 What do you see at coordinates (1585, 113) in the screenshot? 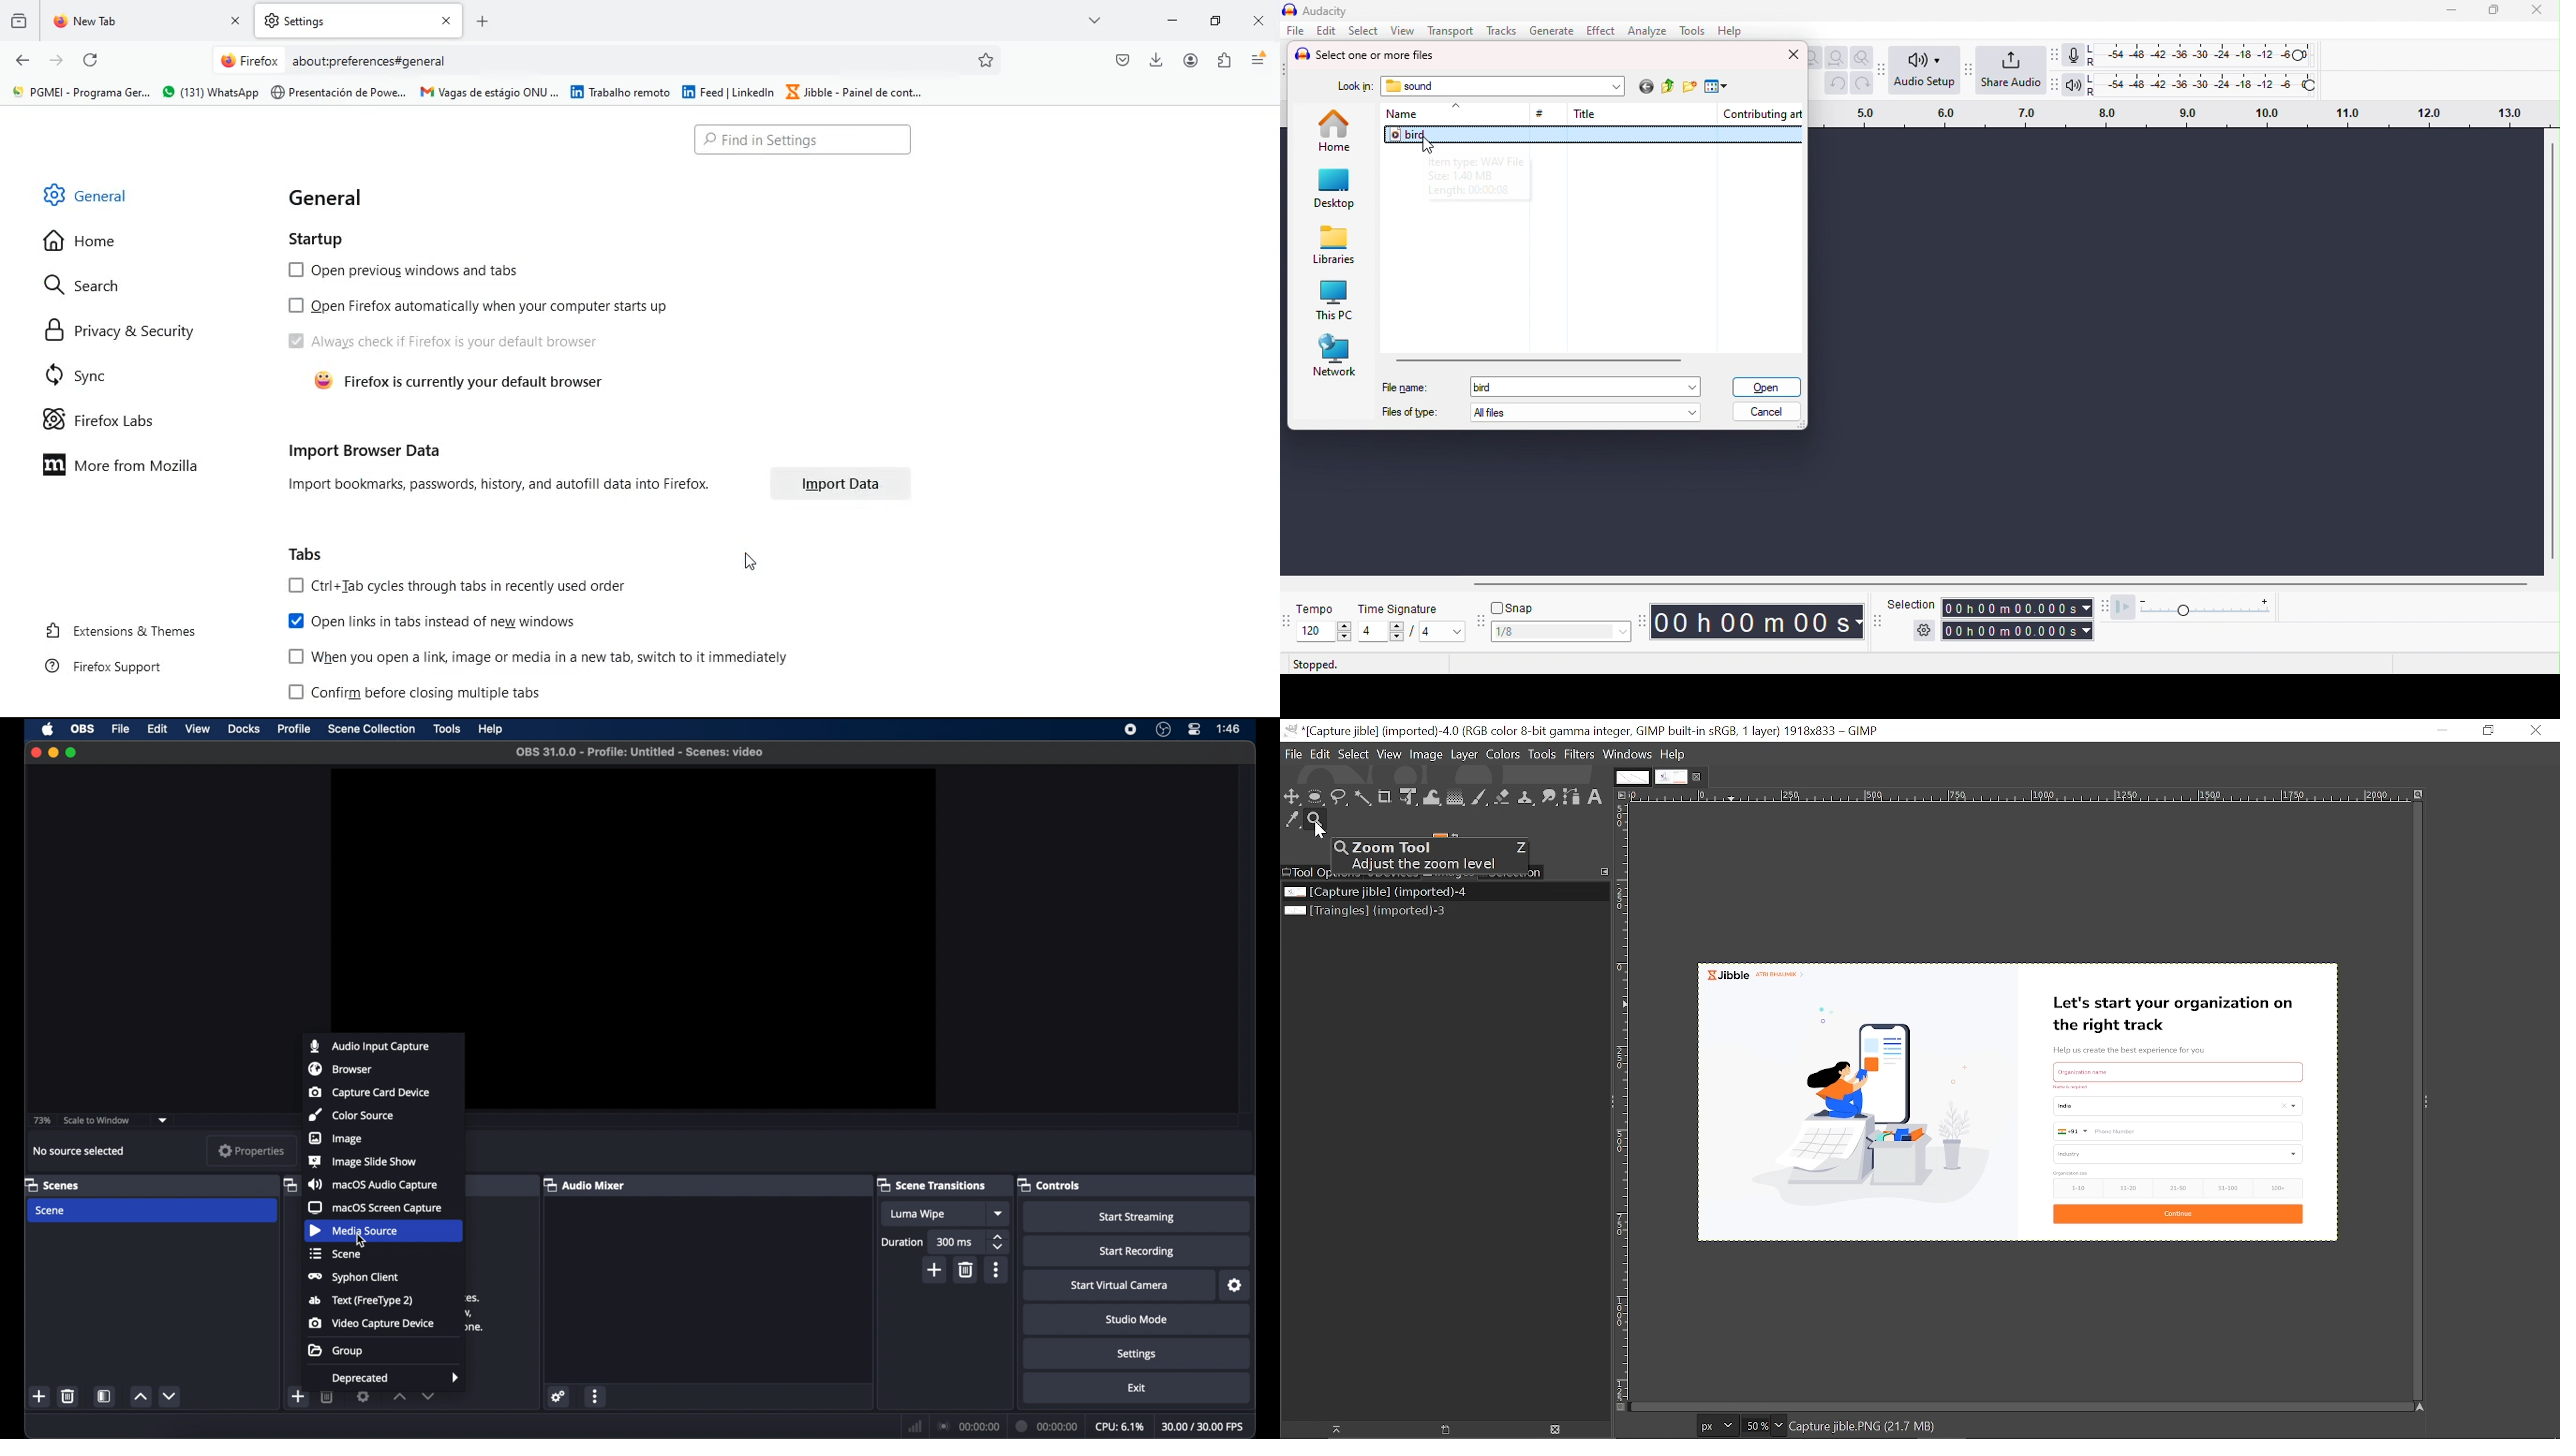
I see `title` at bounding box center [1585, 113].